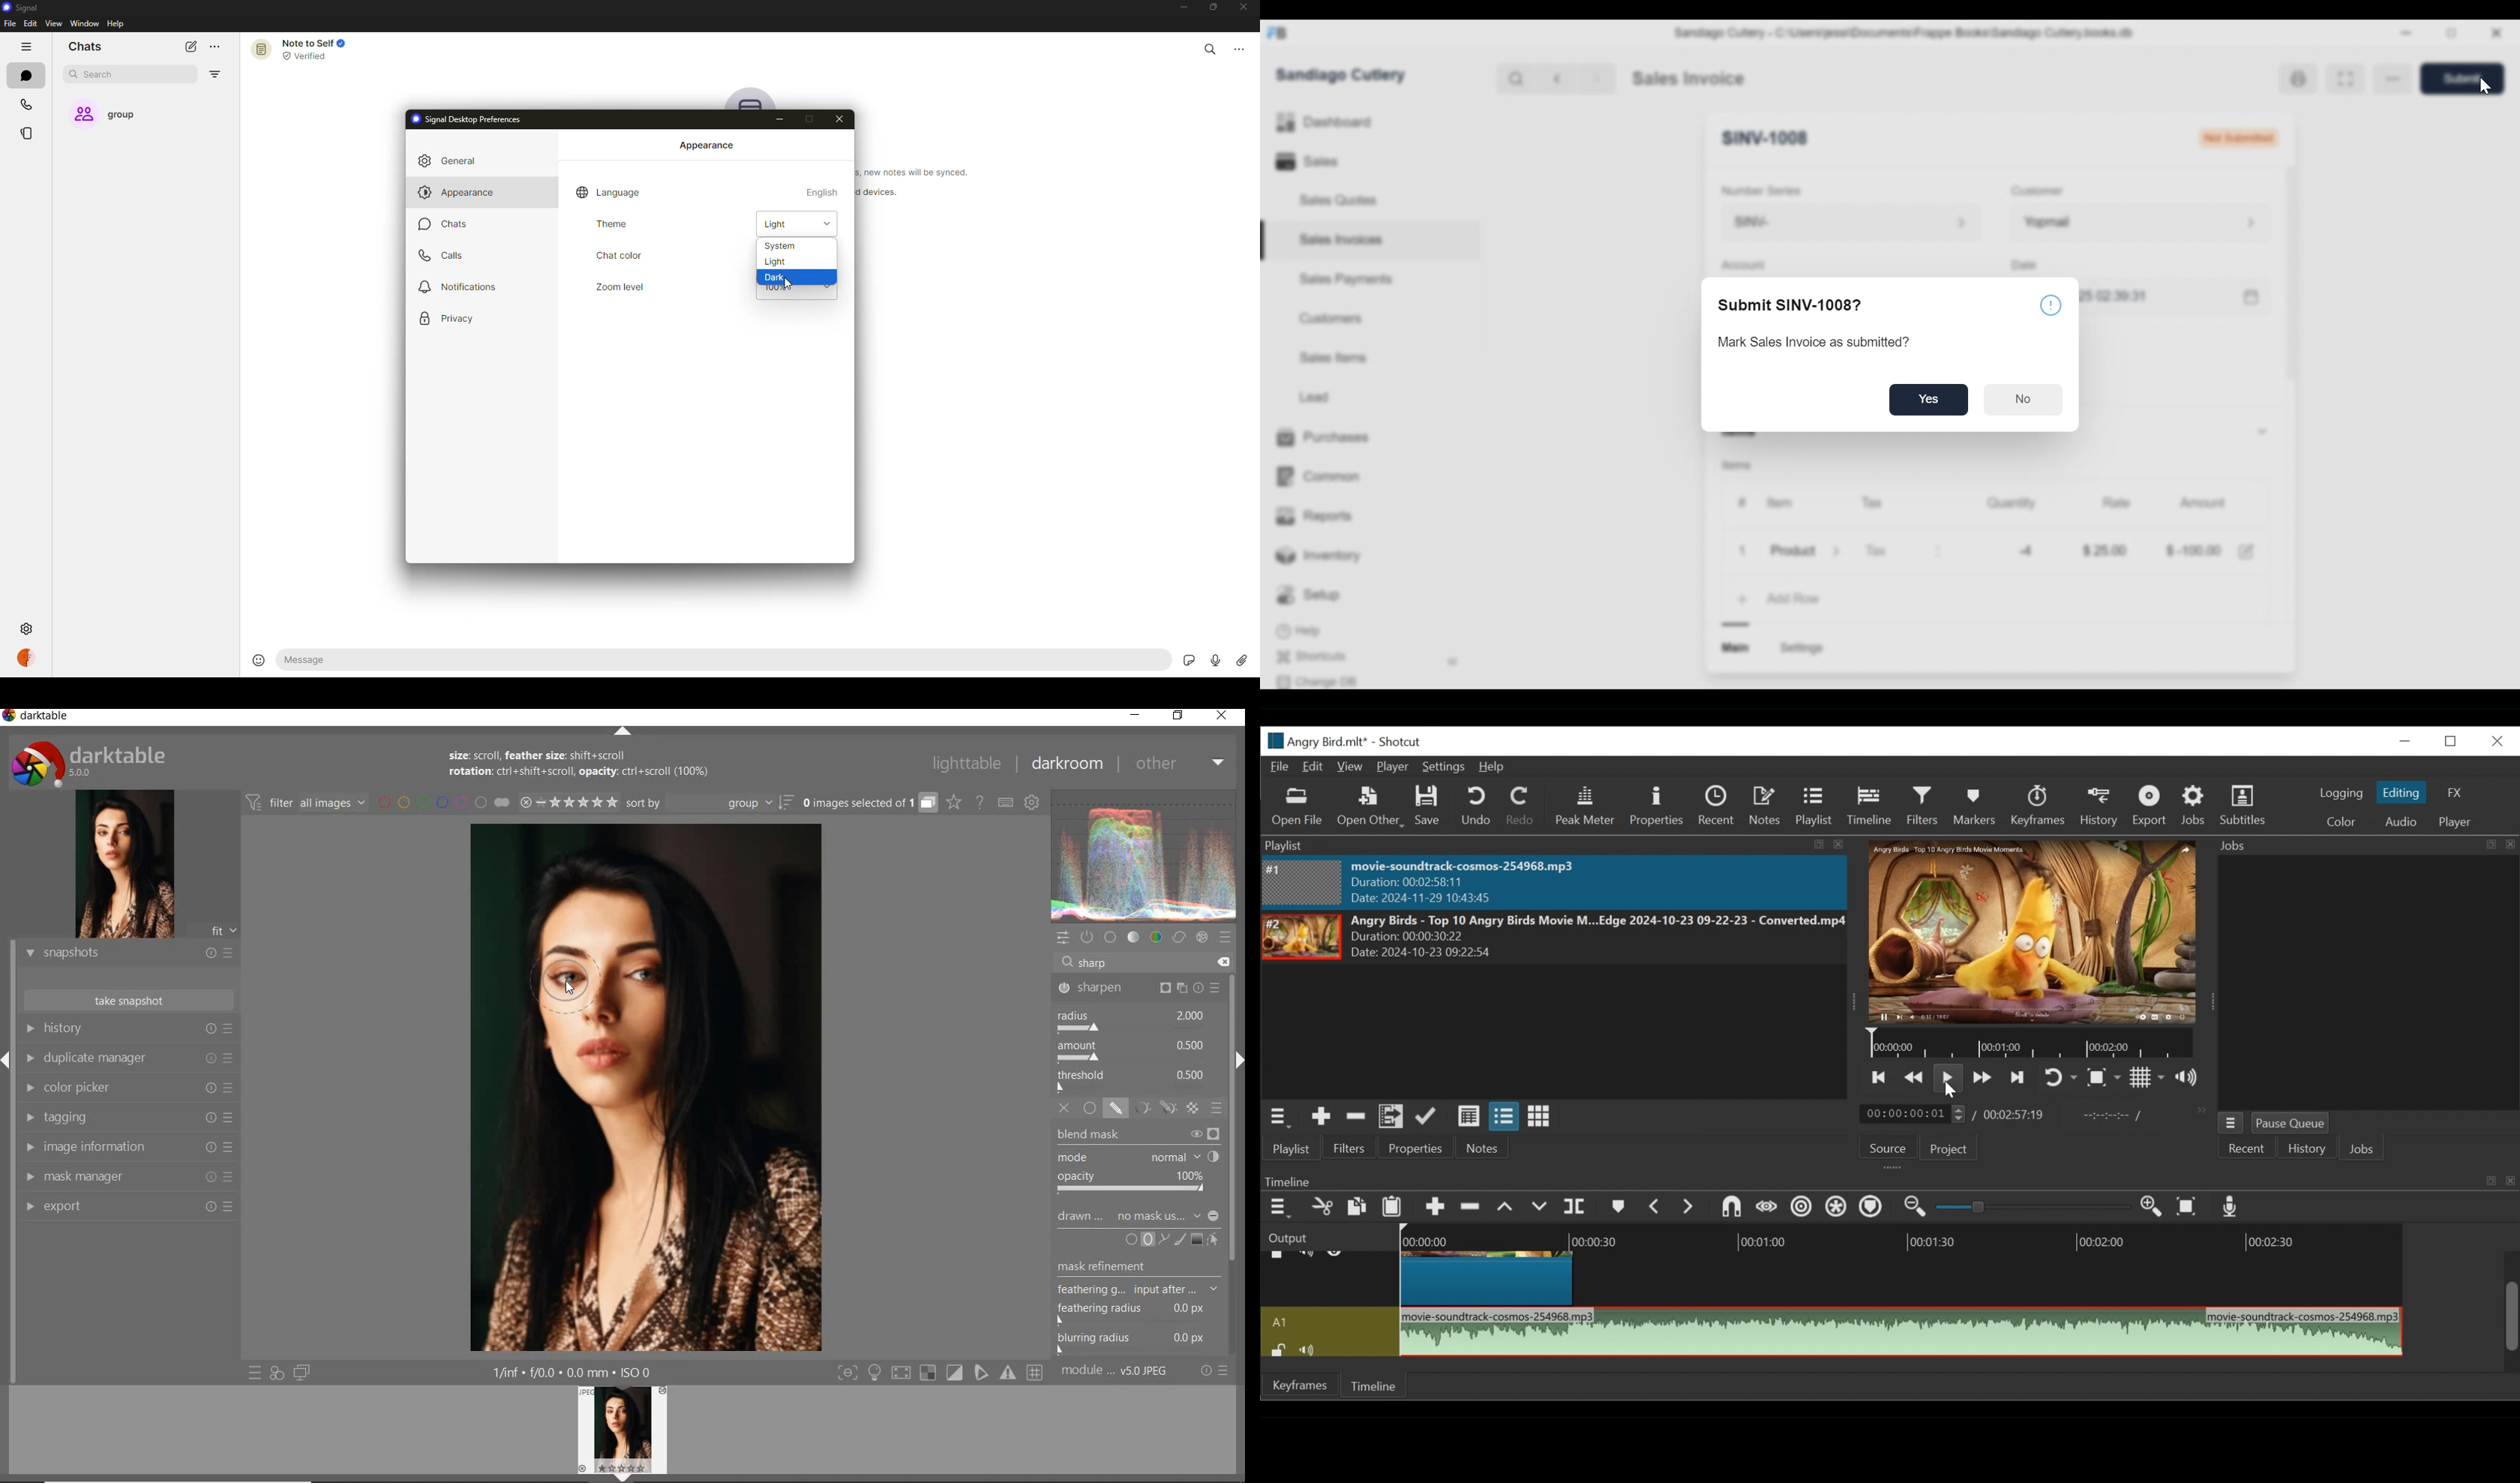 The height and width of the screenshot is (1484, 2520). What do you see at coordinates (710, 802) in the screenshot?
I see `sort` at bounding box center [710, 802].